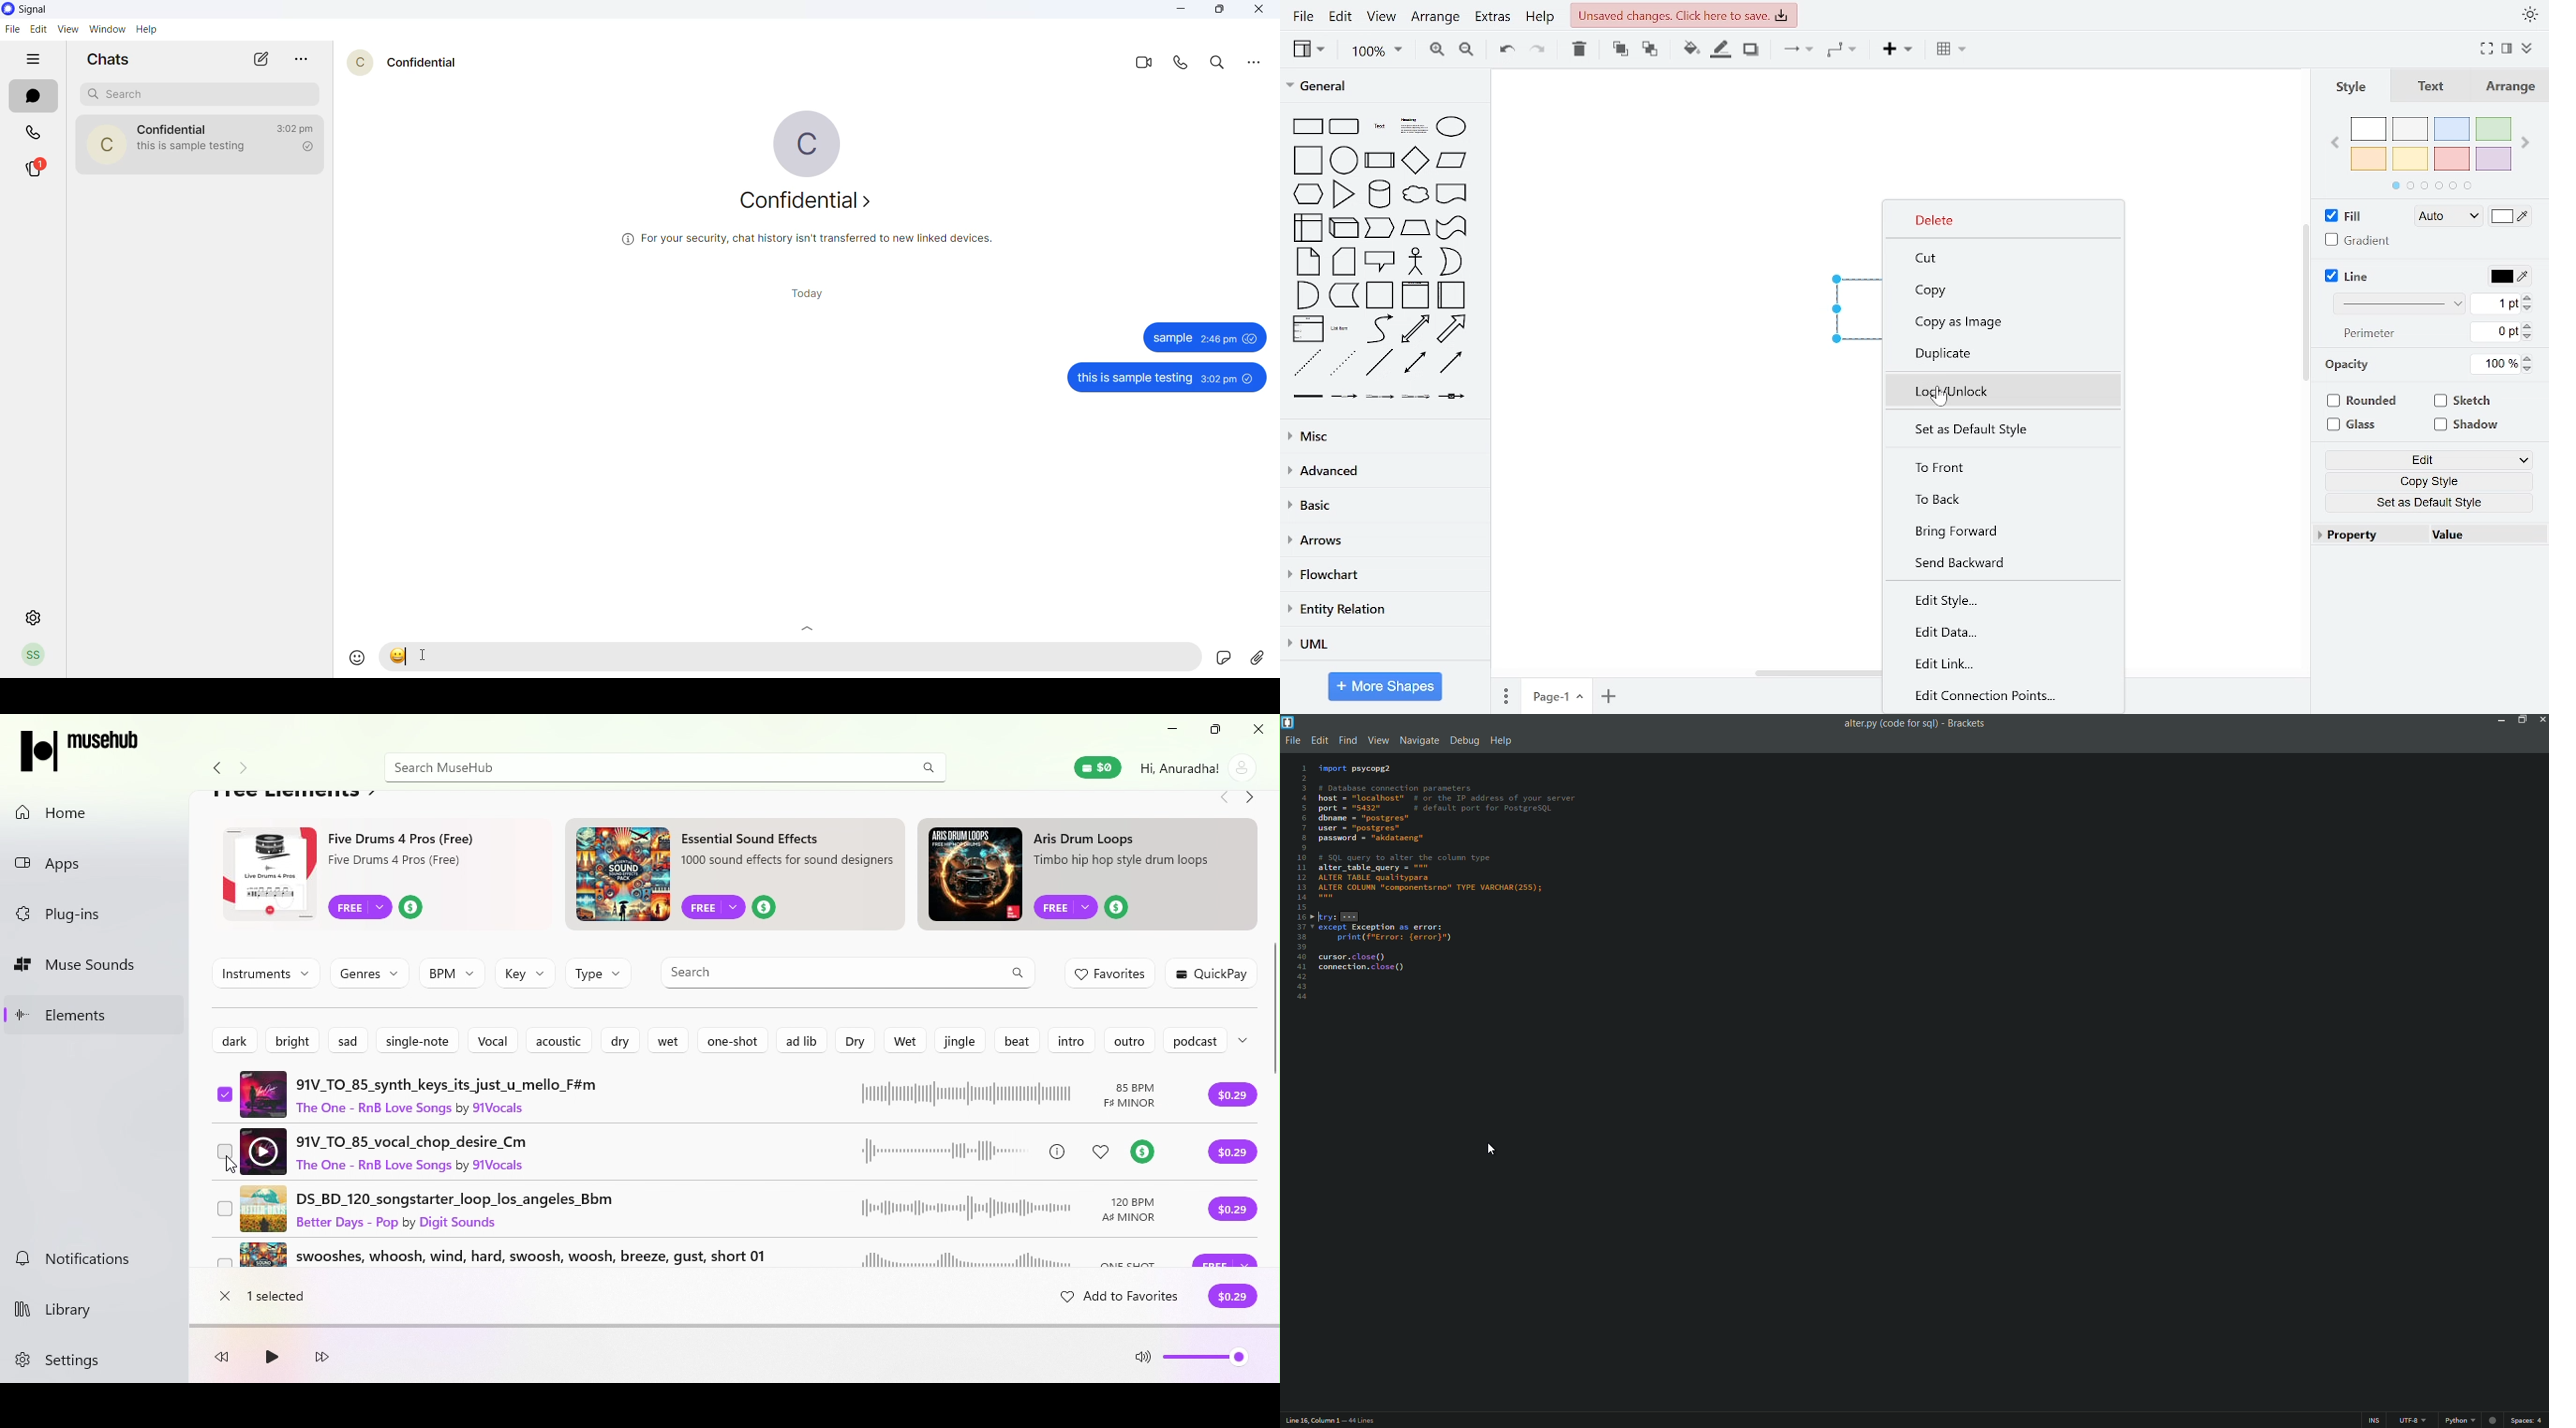 The height and width of the screenshot is (1428, 2576). Describe the element at coordinates (1197, 767) in the screenshot. I see `Account` at that location.